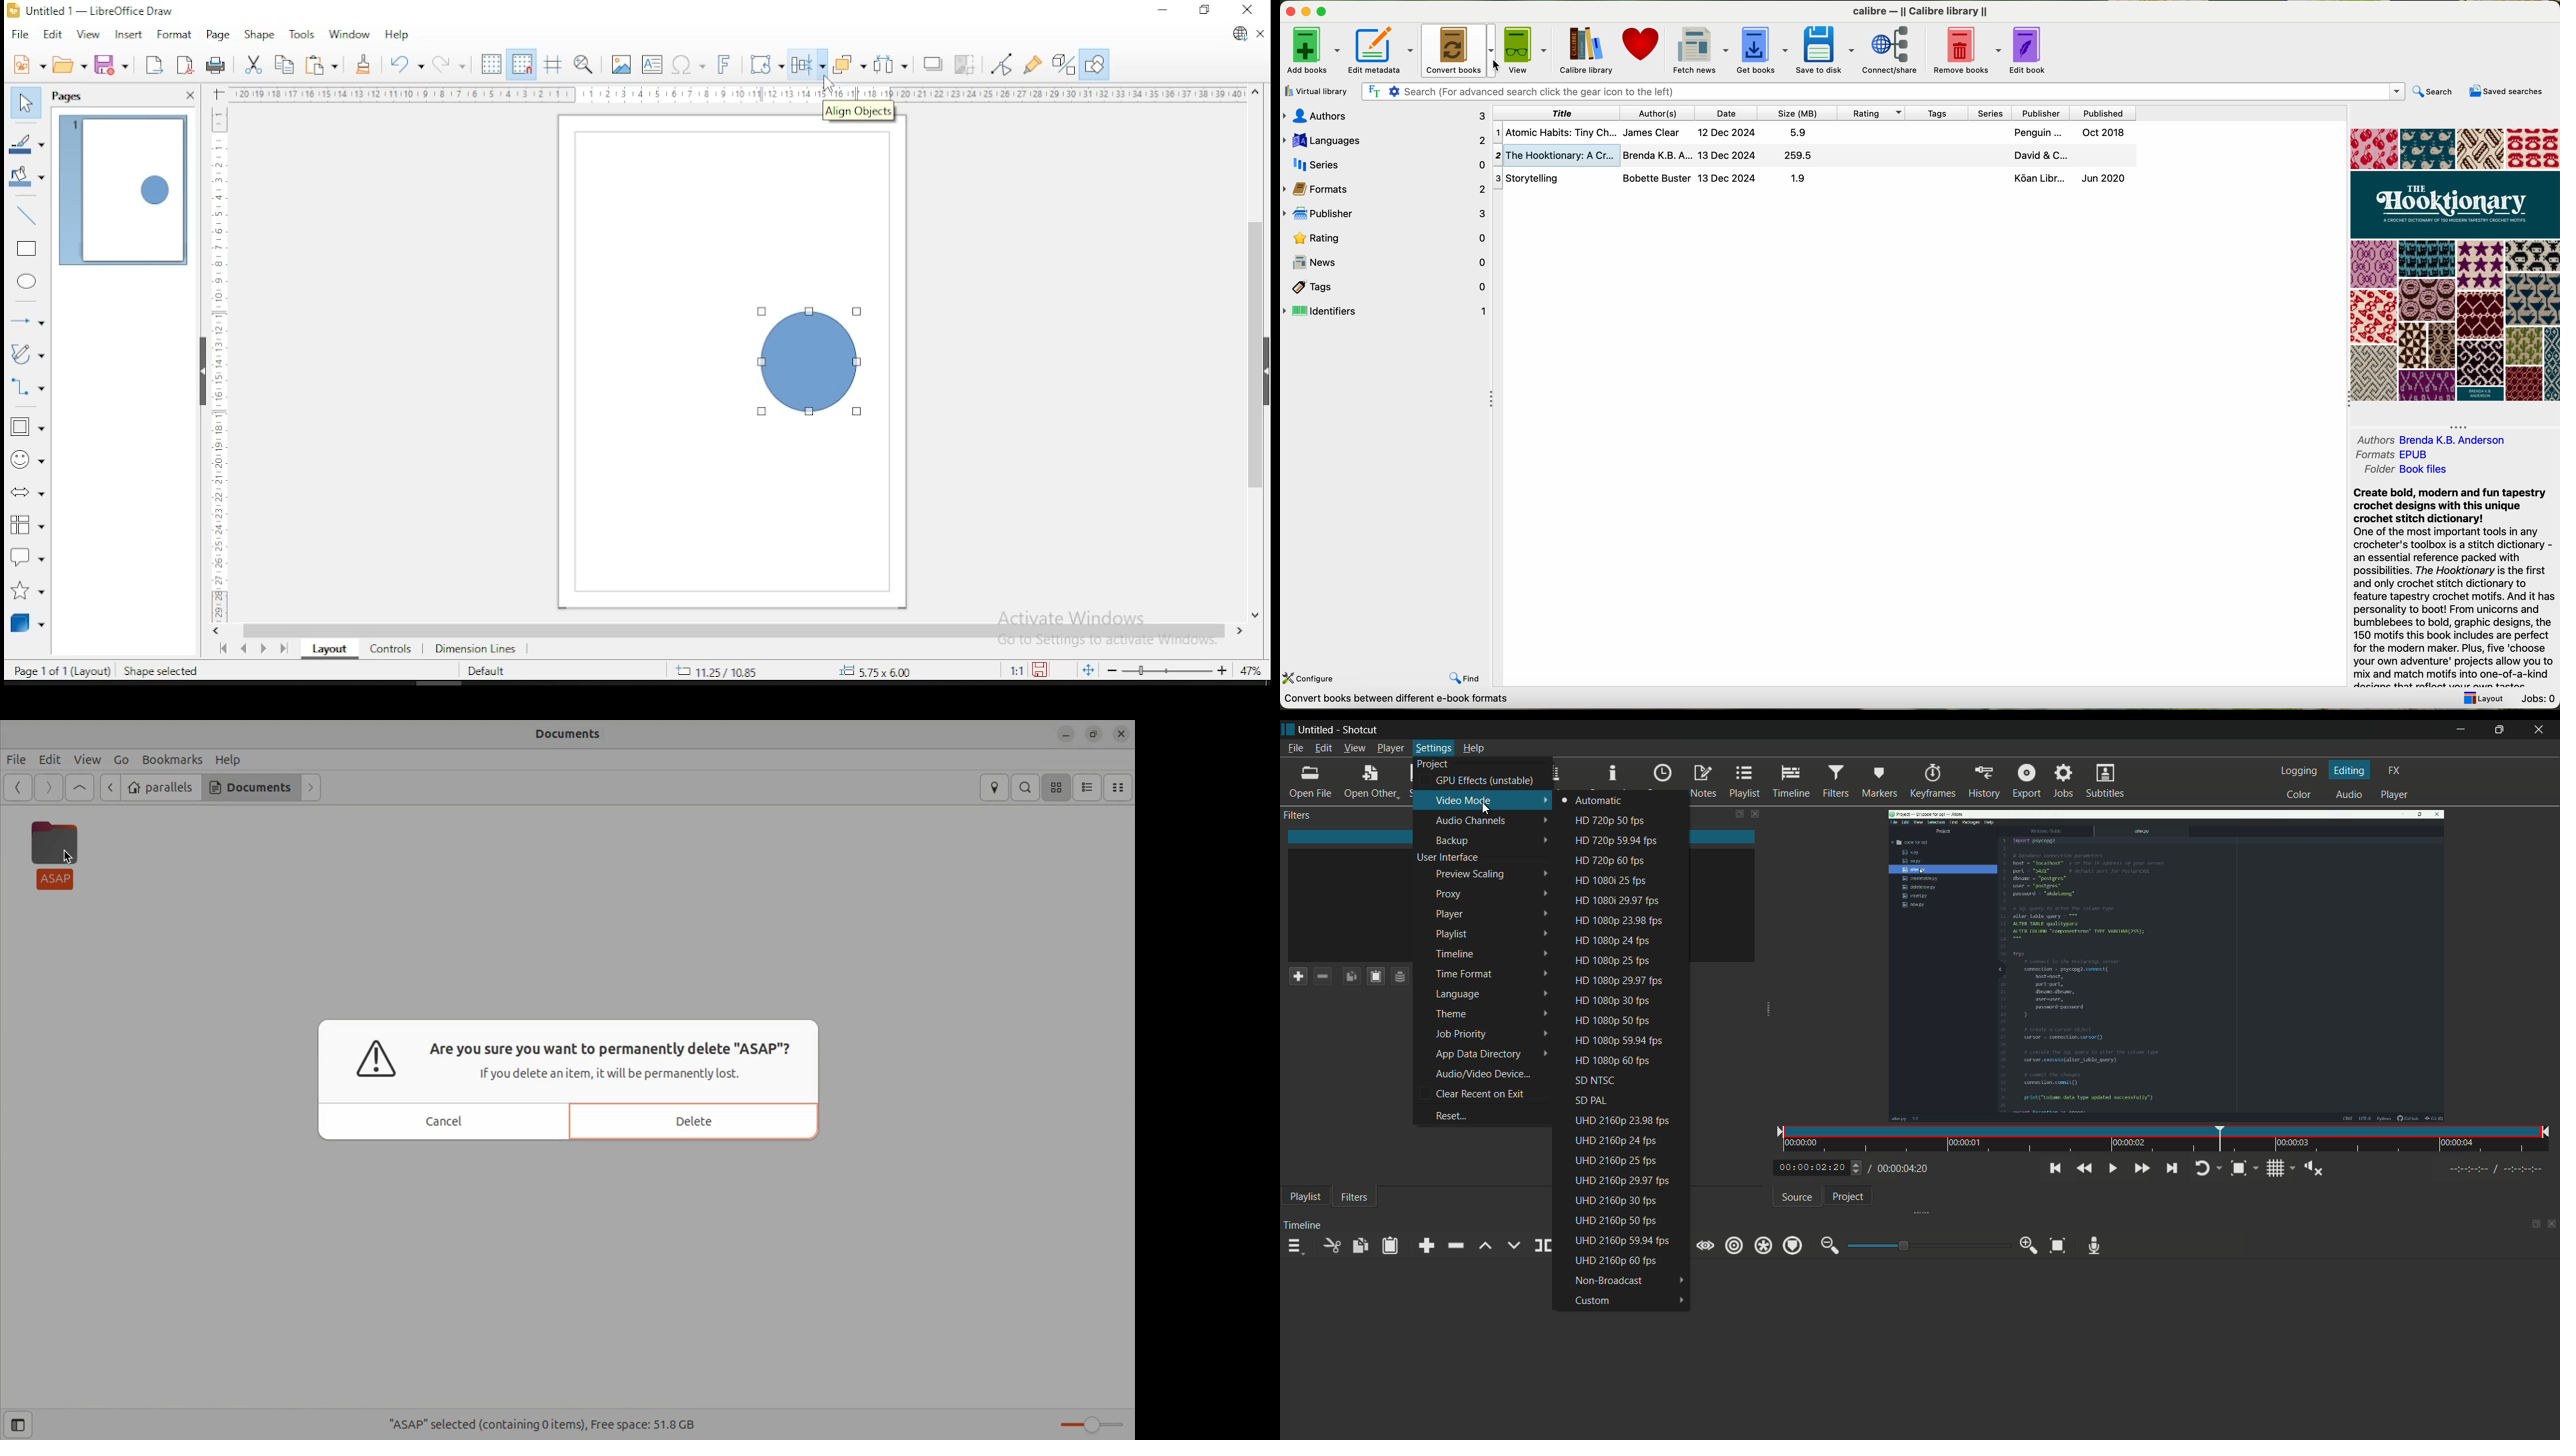  What do you see at coordinates (1491, 1054) in the screenshot?
I see `app data directory` at bounding box center [1491, 1054].